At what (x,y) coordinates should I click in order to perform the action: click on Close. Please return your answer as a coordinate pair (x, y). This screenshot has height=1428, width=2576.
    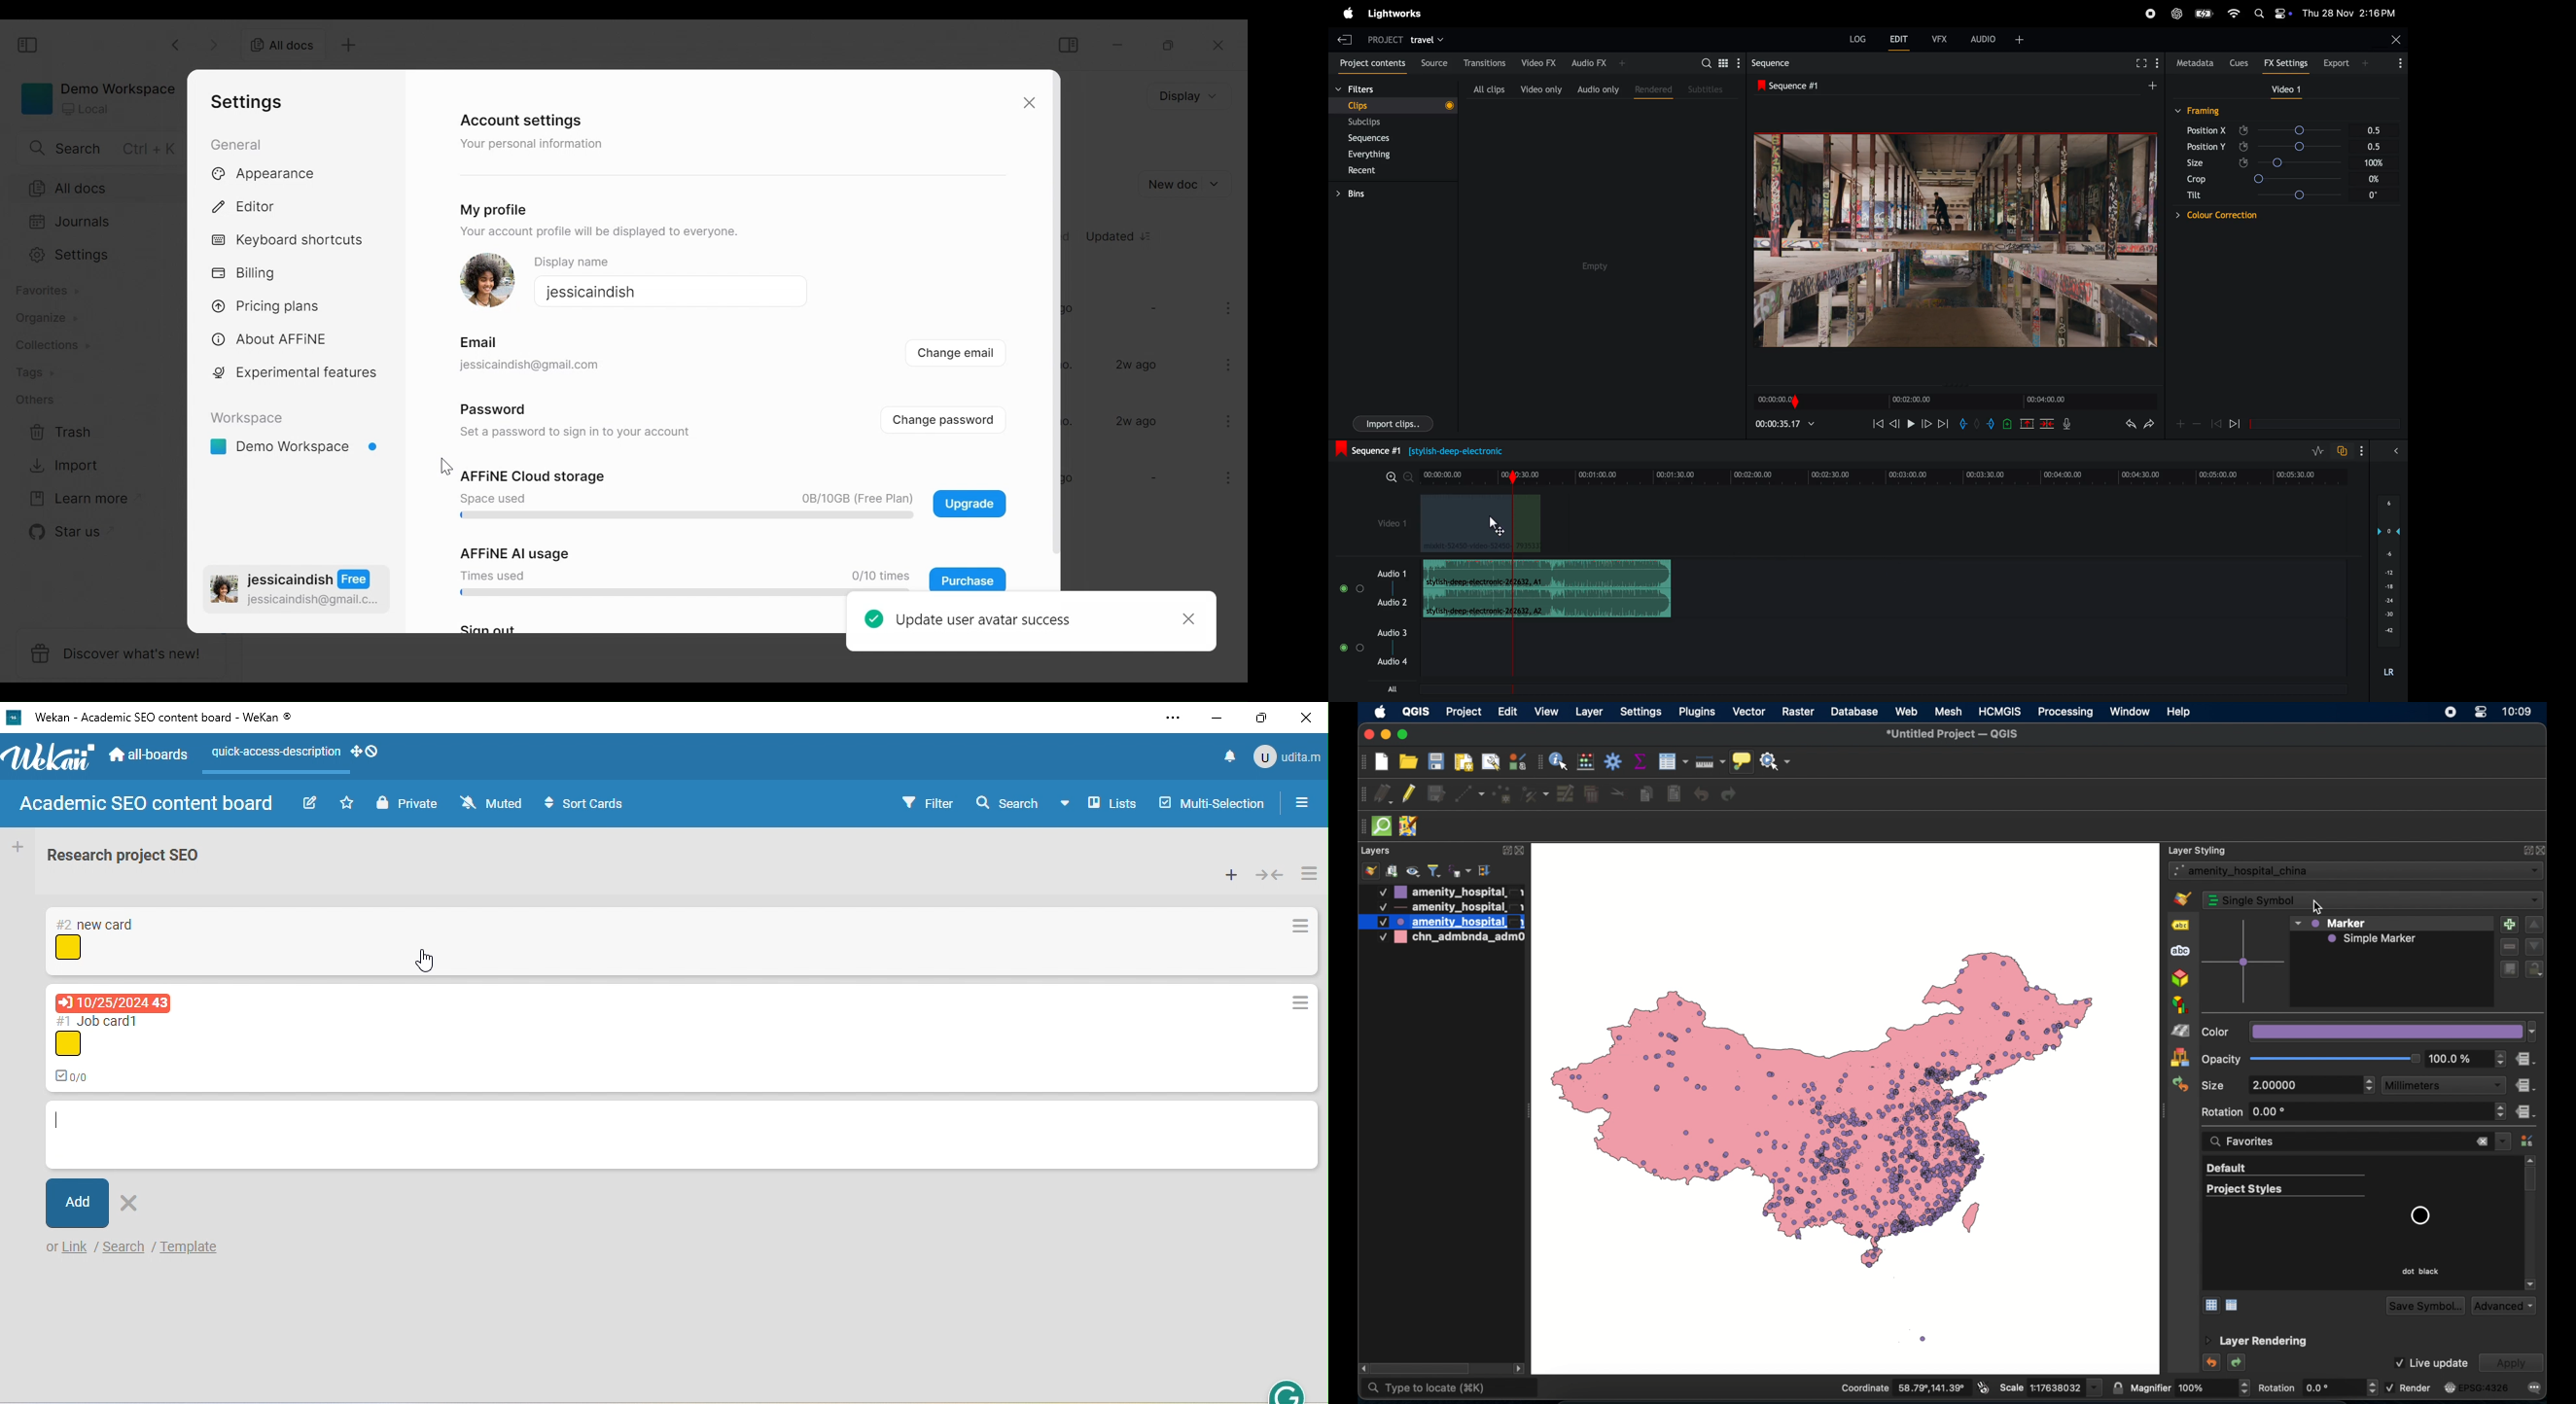
    Looking at the image, I should click on (1220, 47).